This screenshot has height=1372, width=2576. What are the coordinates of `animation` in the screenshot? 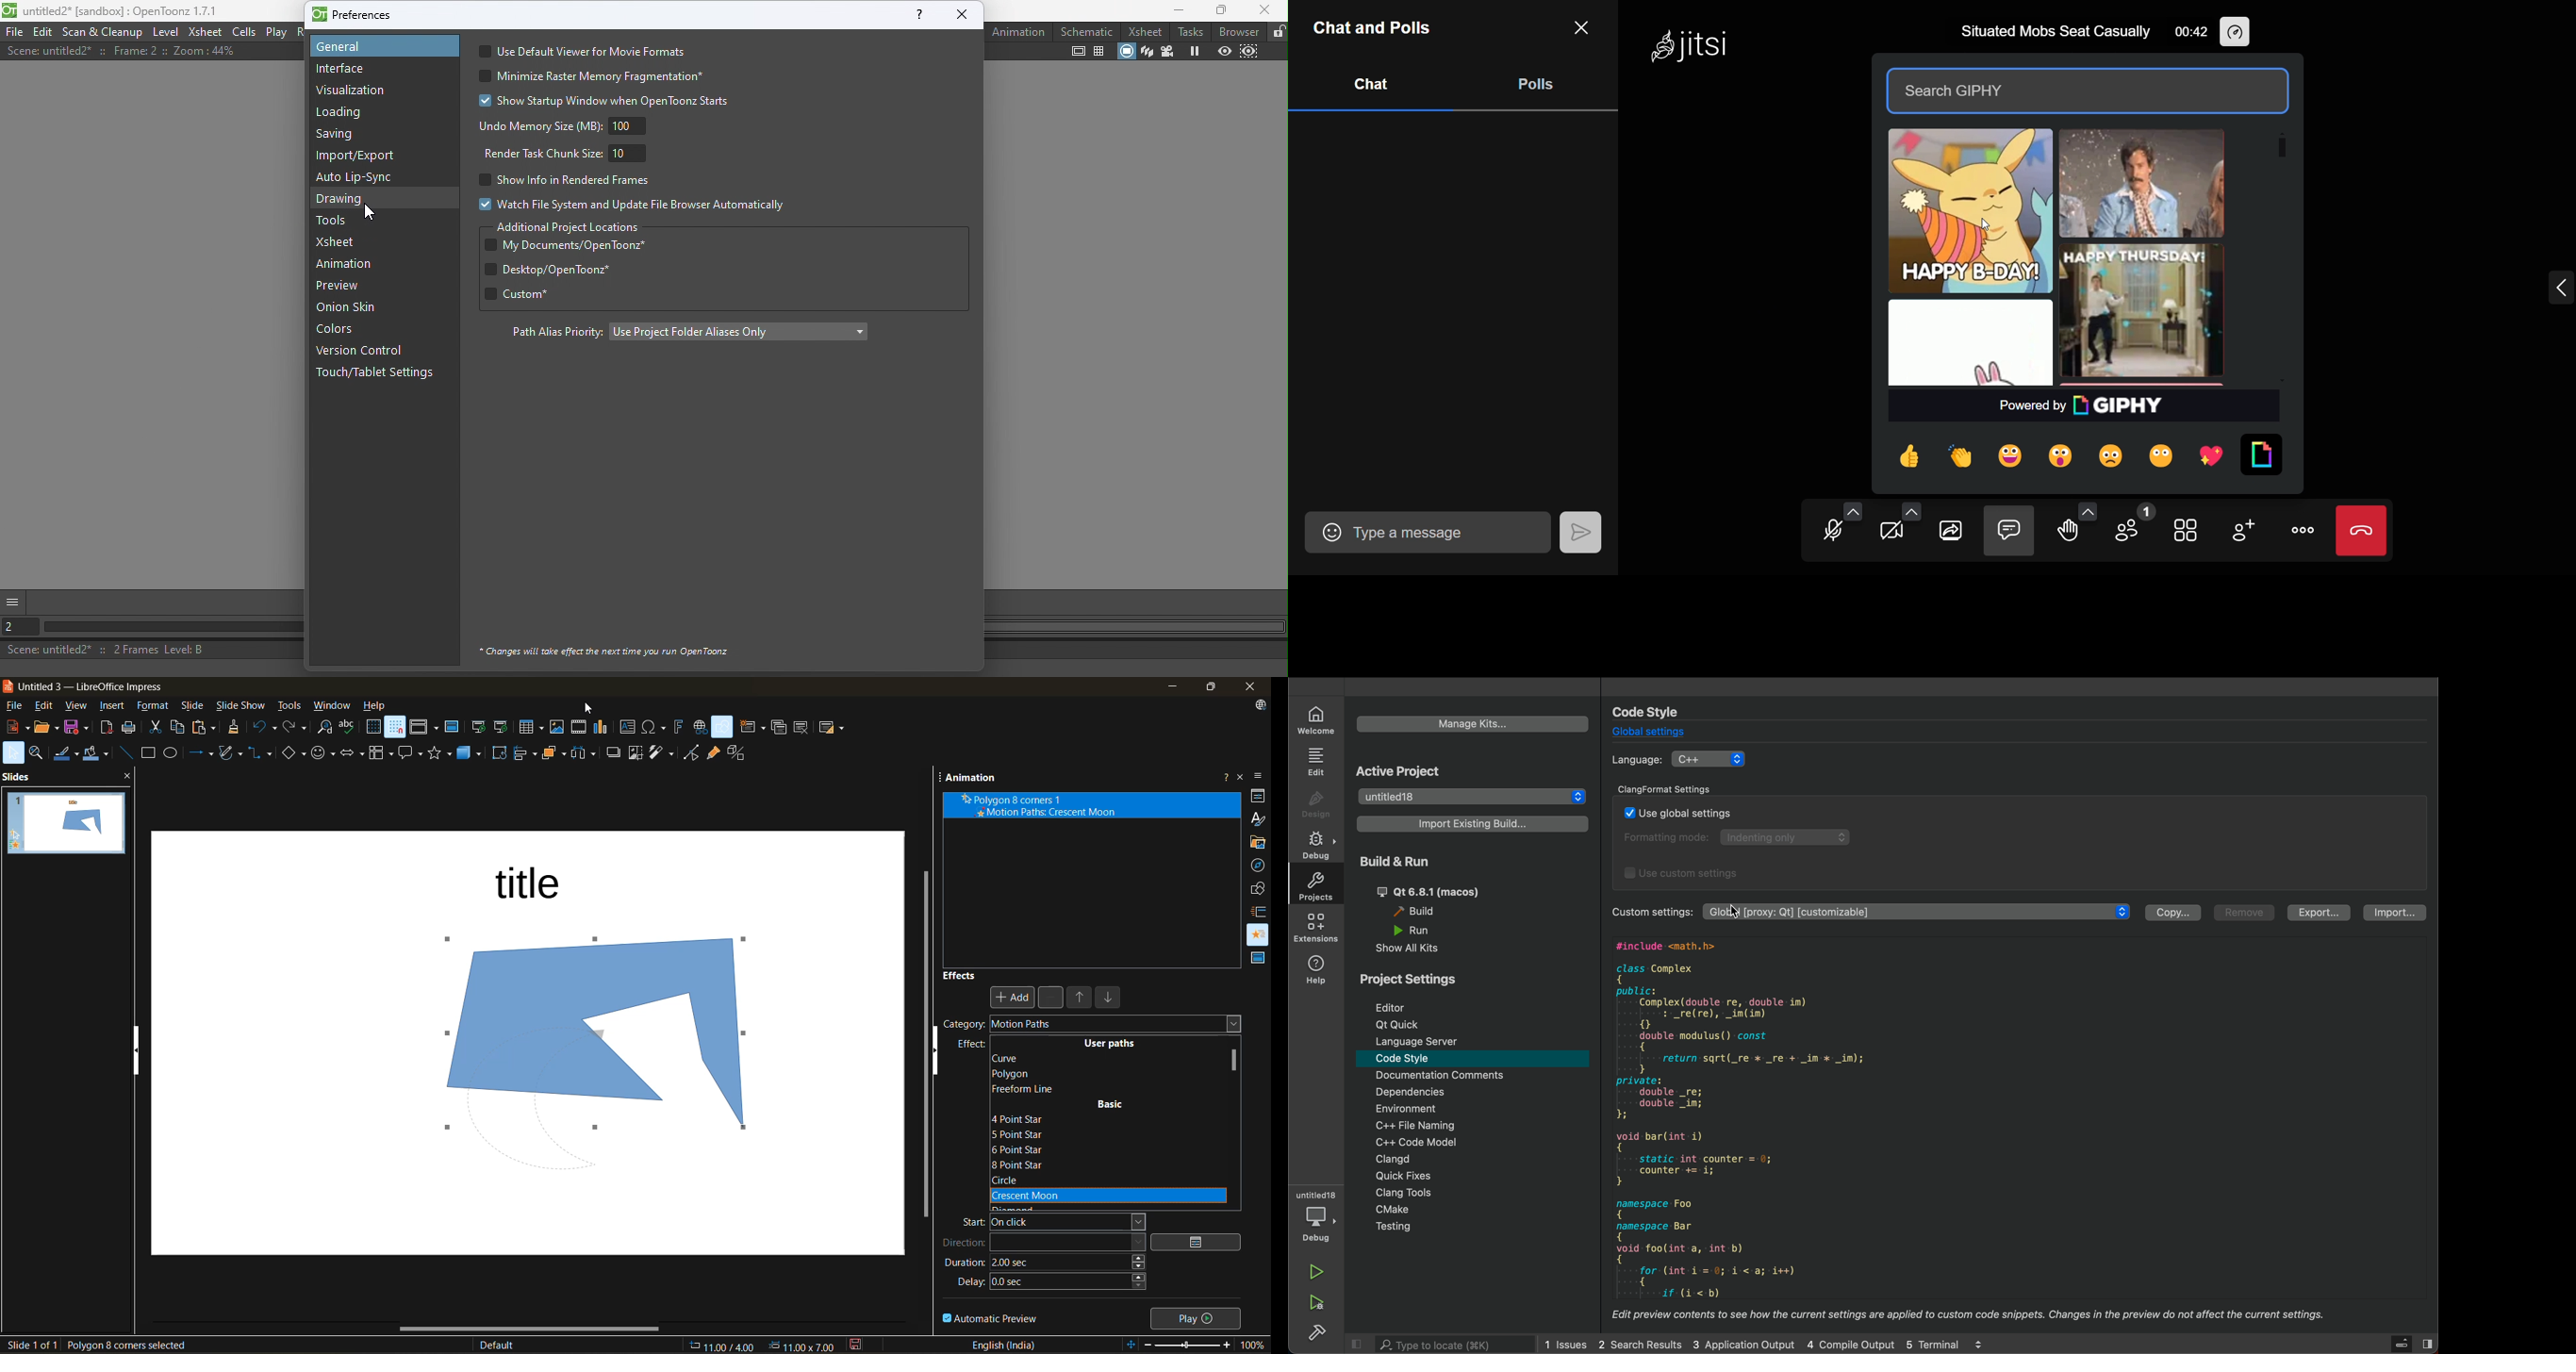 It's located at (1255, 933).